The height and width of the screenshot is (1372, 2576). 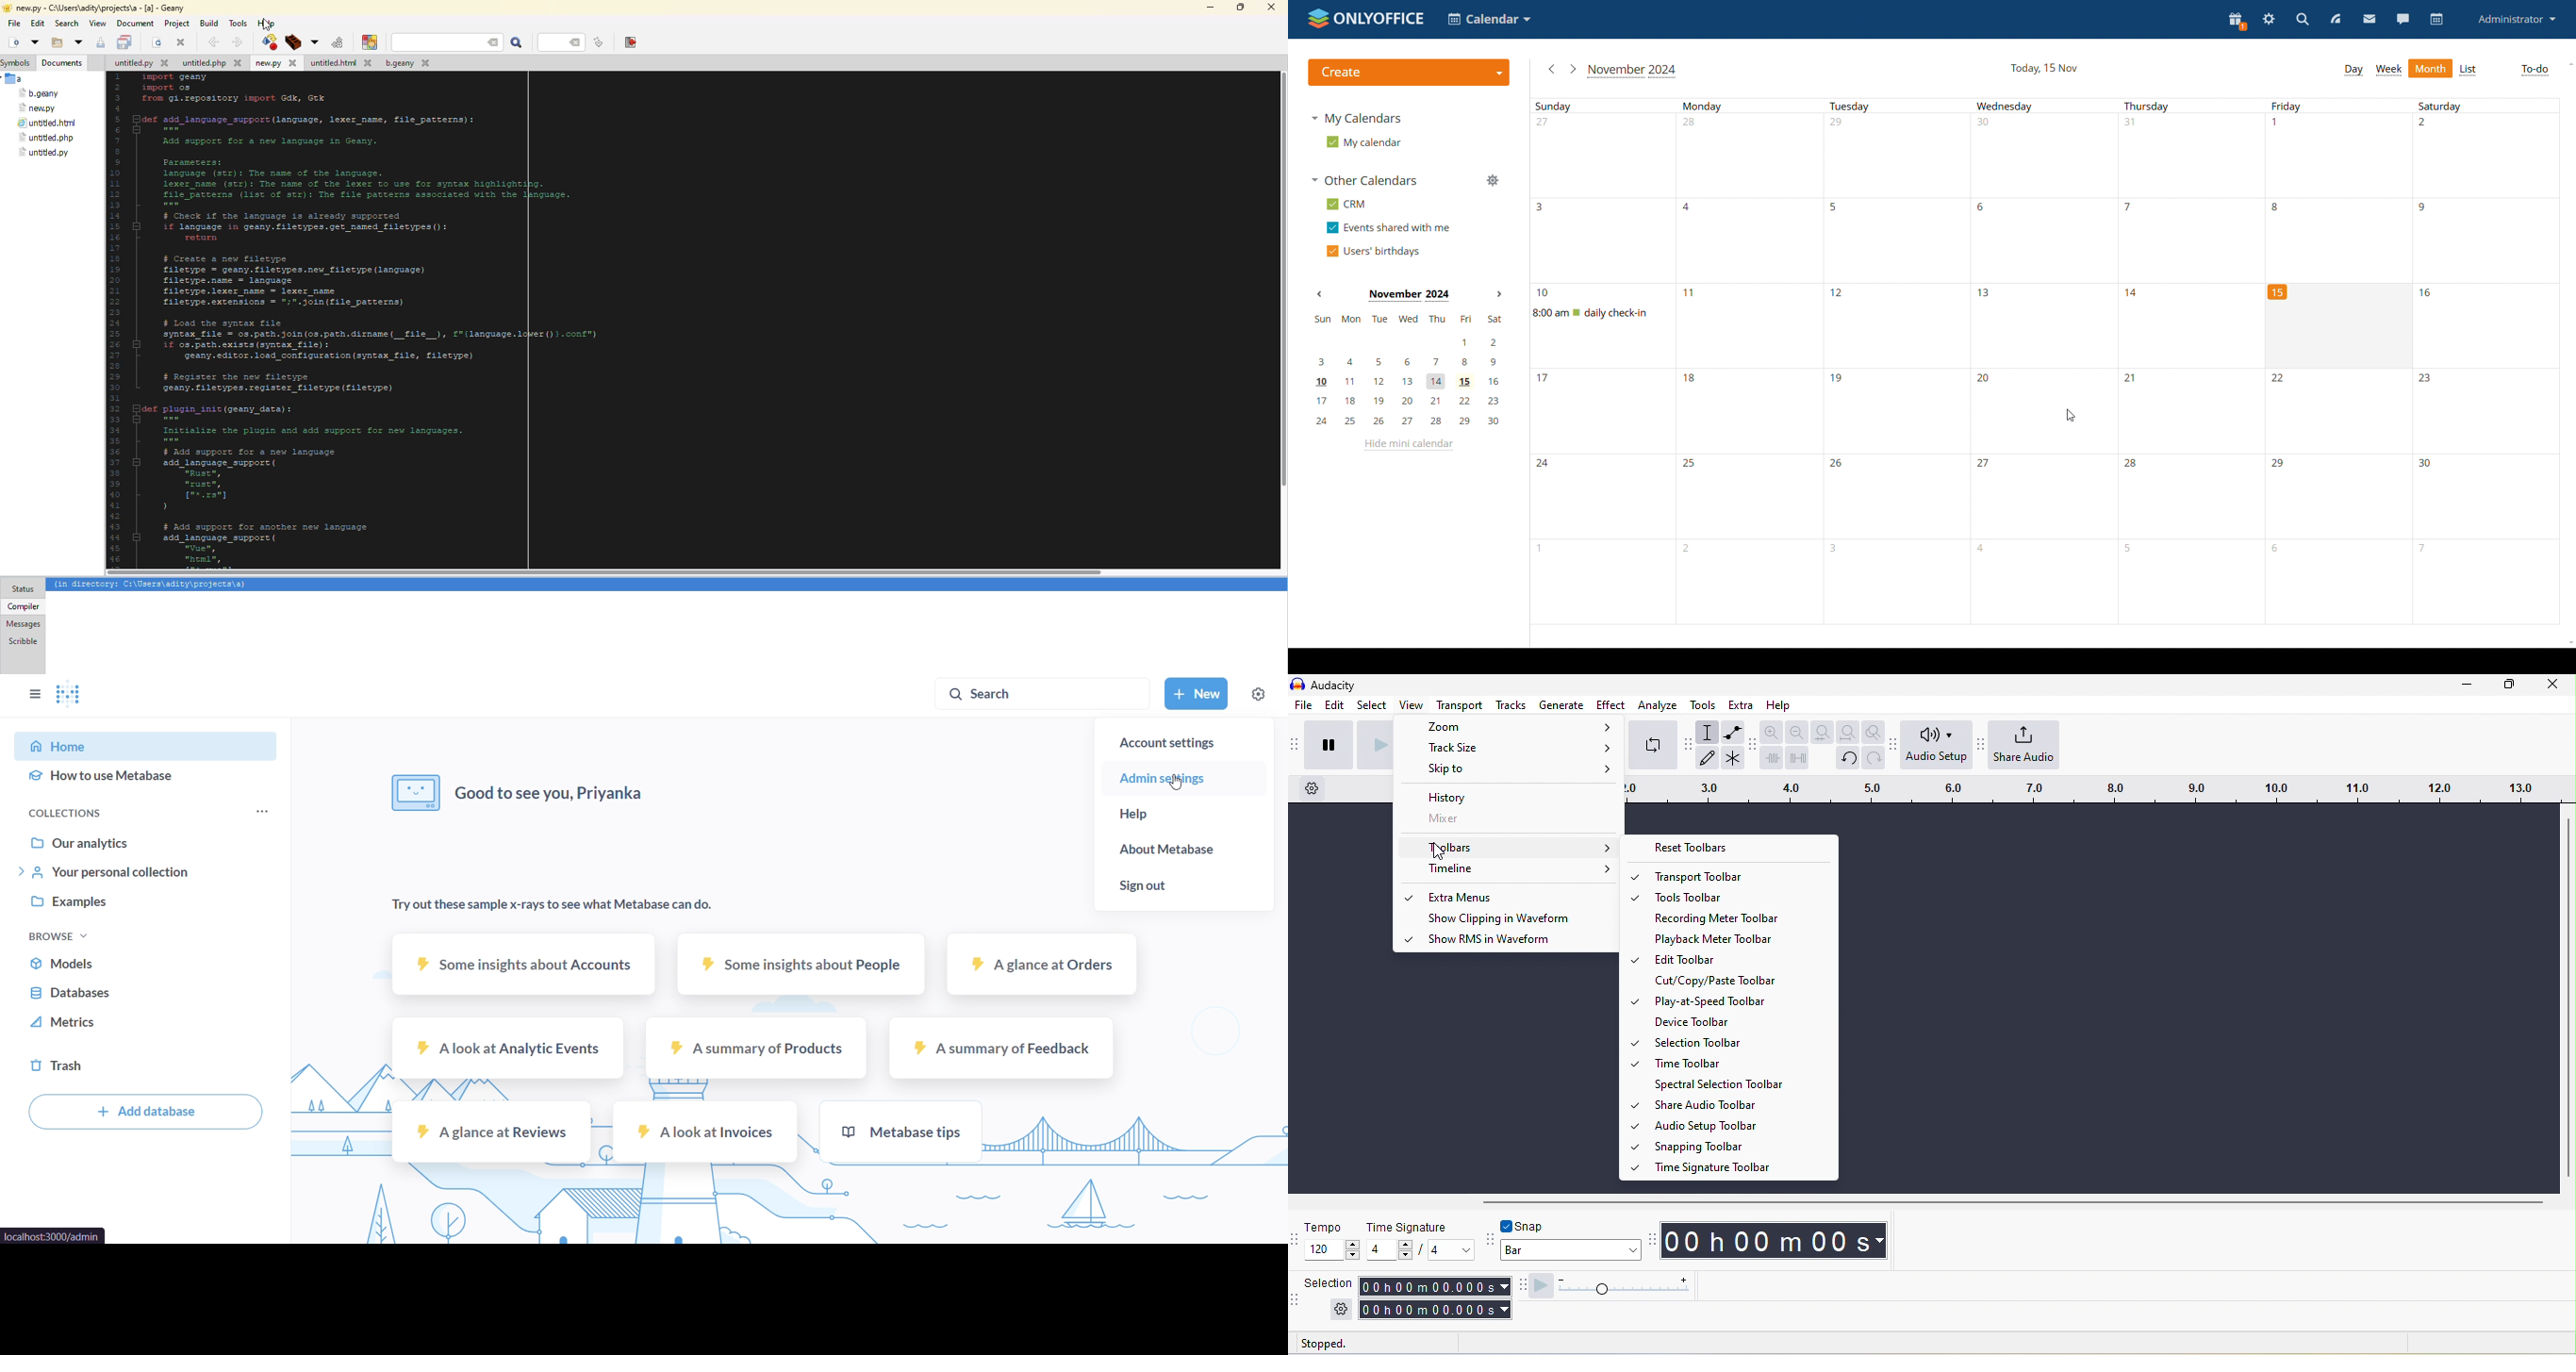 What do you see at coordinates (1734, 732) in the screenshot?
I see `envelop tool` at bounding box center [1734, 732].